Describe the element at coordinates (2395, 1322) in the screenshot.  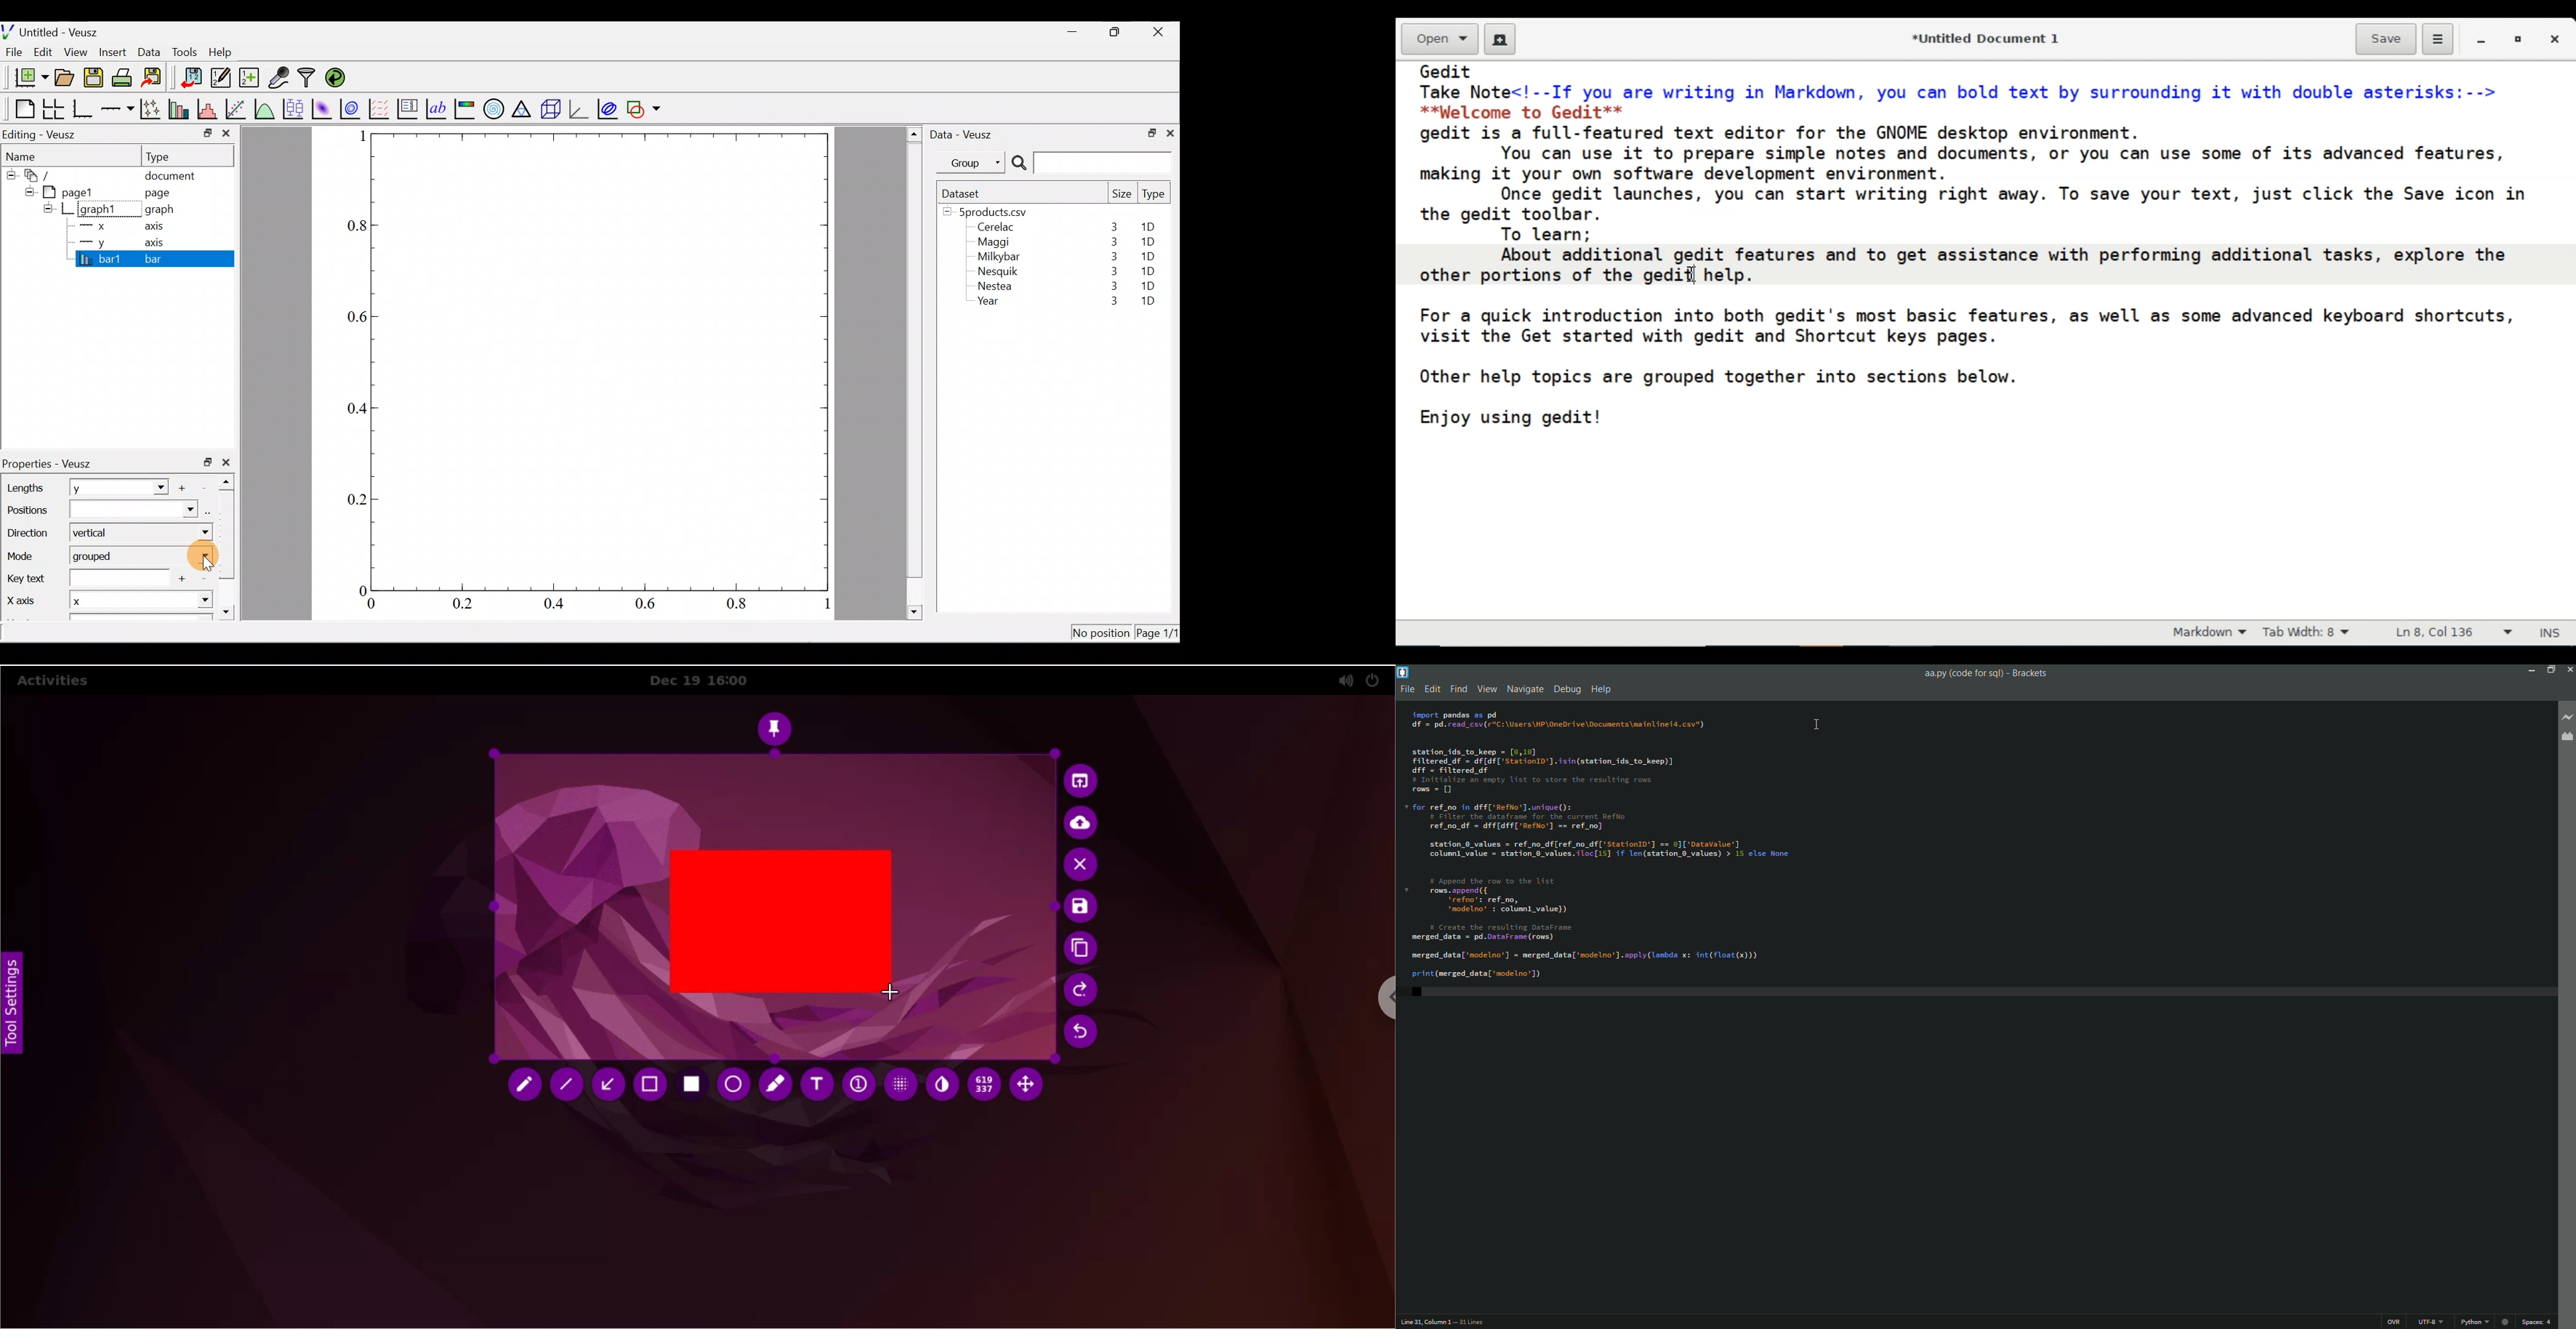
I see `ins` at that location.